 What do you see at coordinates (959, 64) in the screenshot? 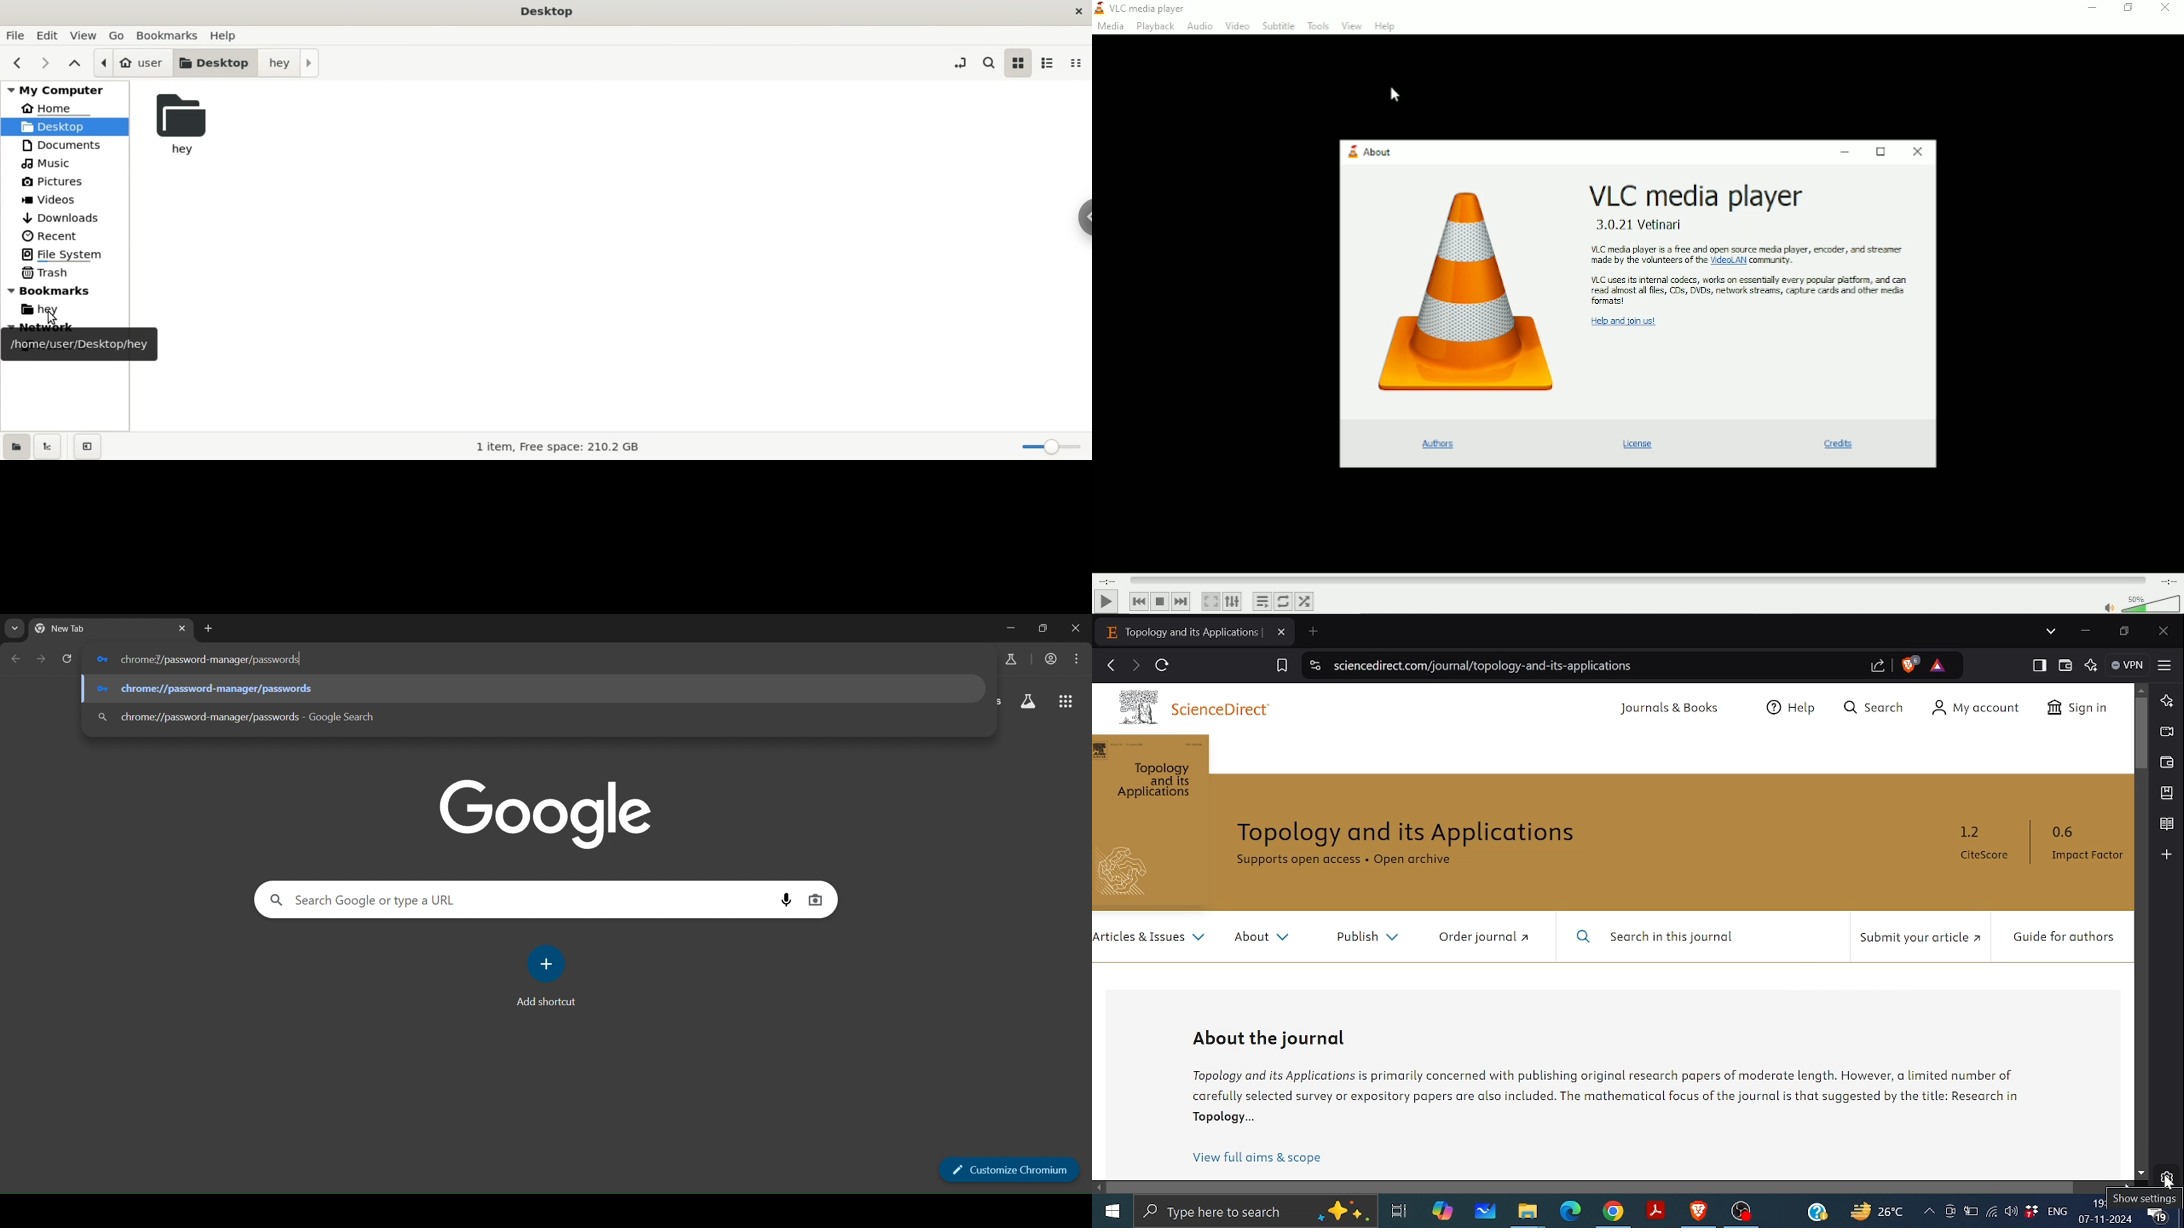
I see `toggle location entry` at bounding box center [959, 64].